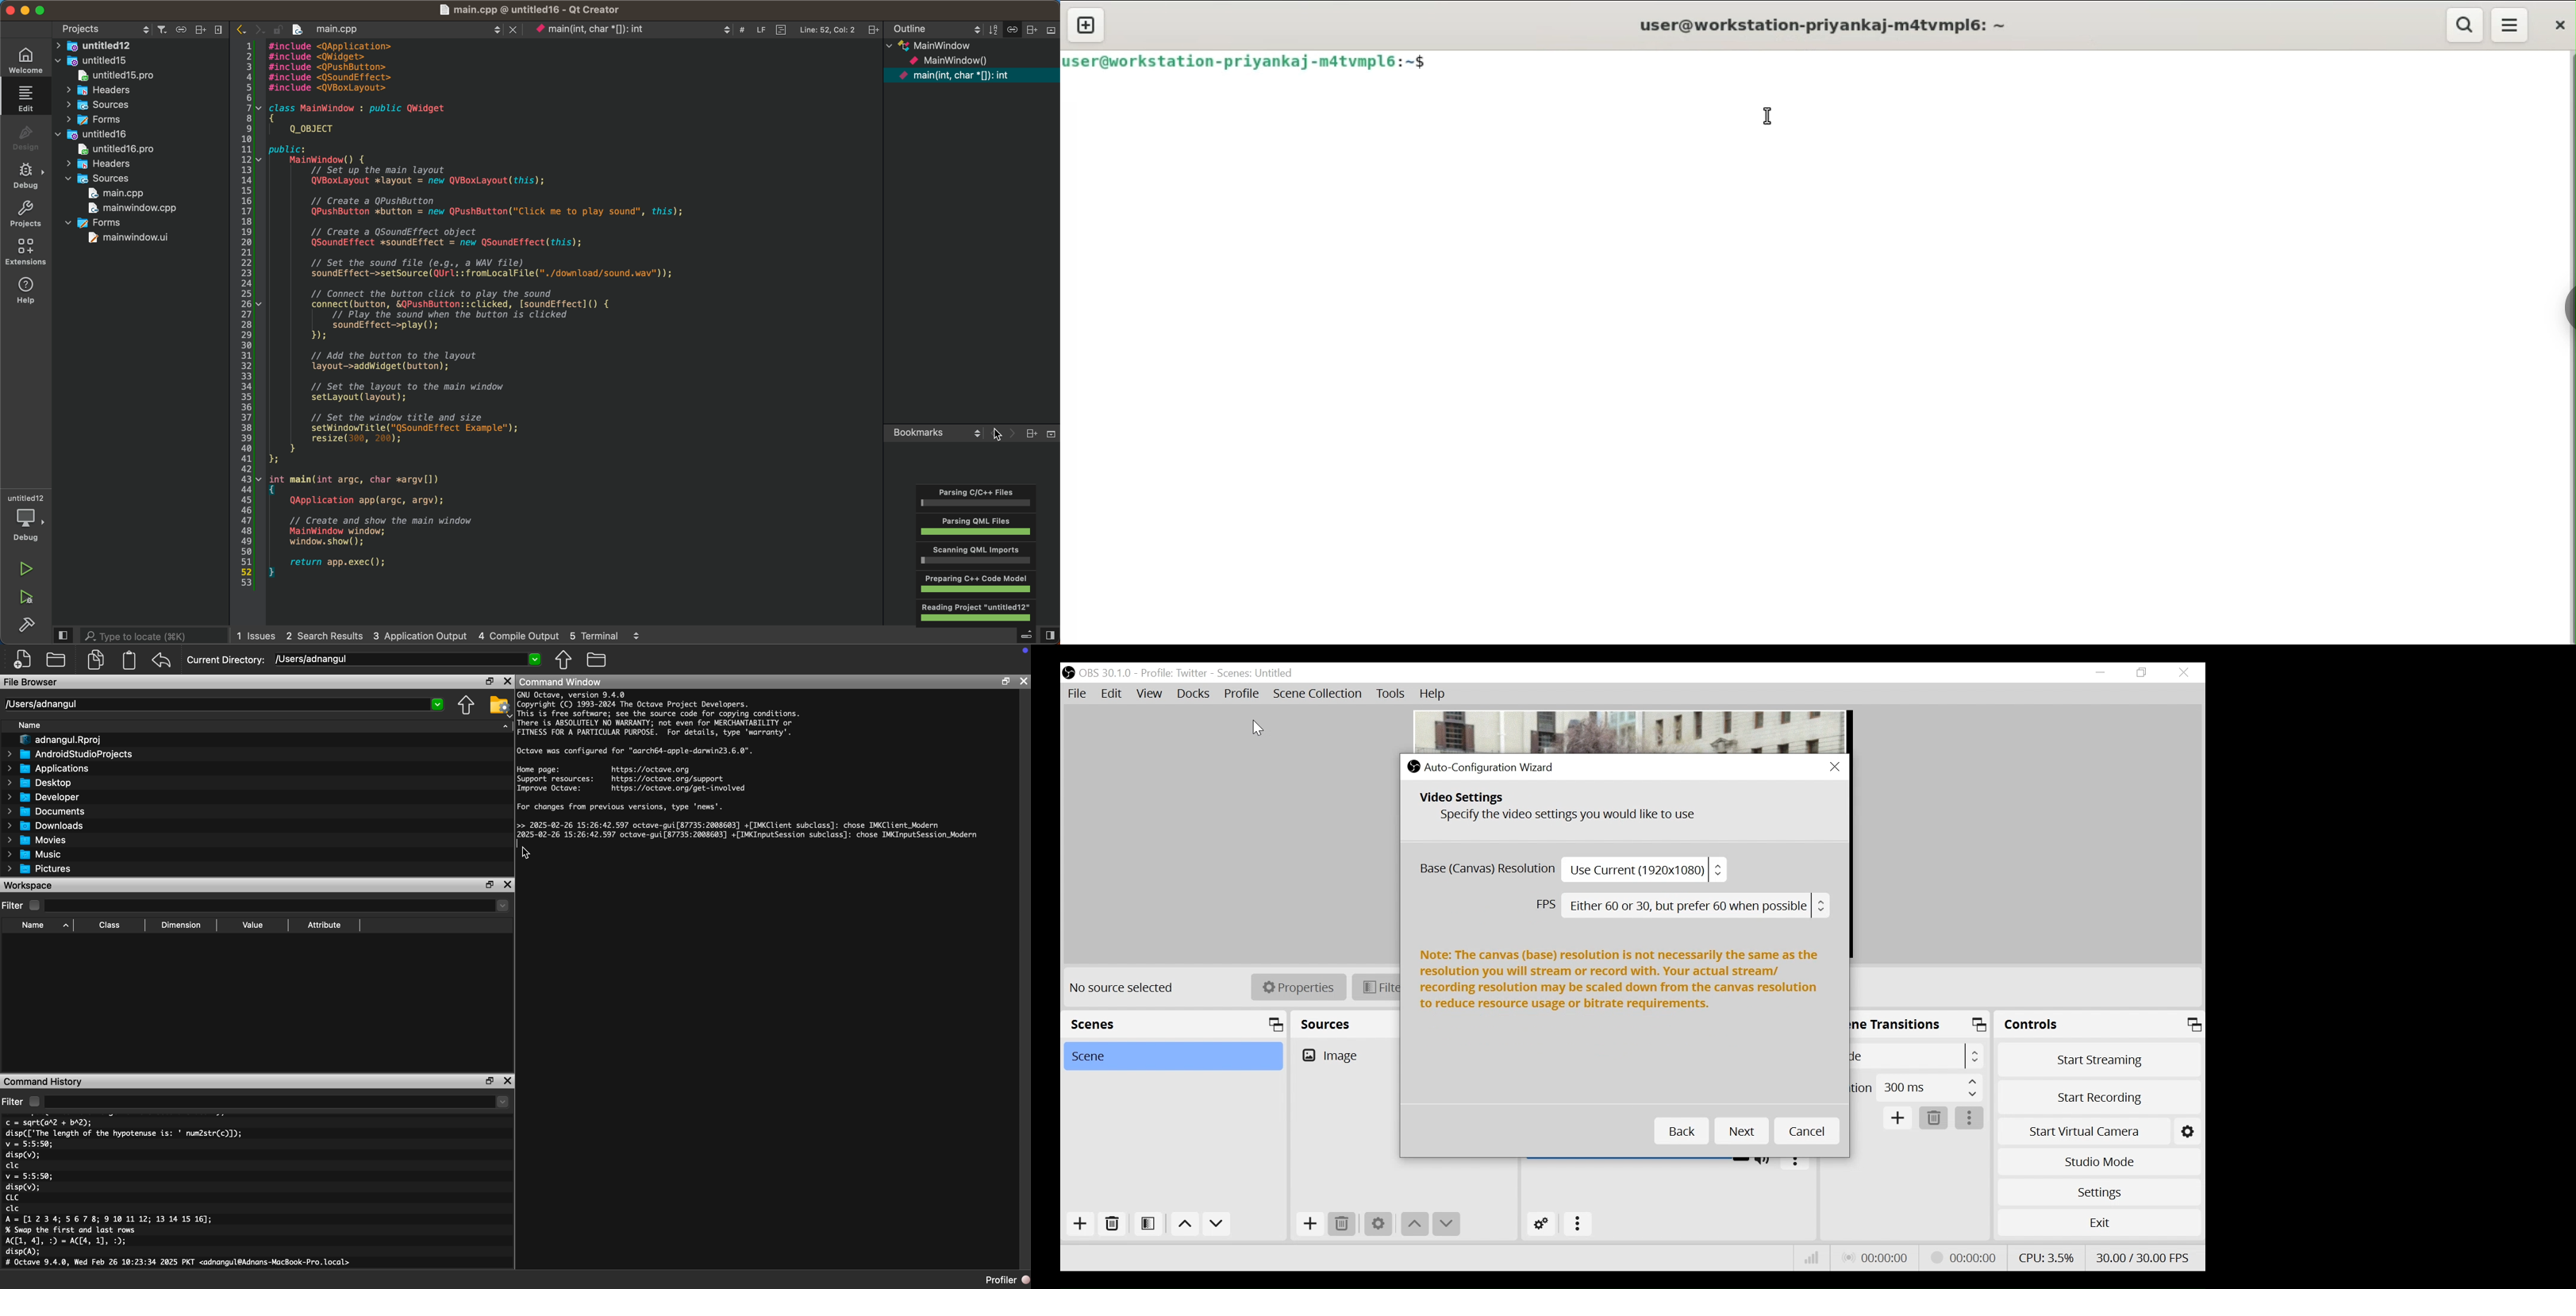 The width and height of the screenshot is (2576, 1316). I want to click on (un)mute, so click(1766, 1159).